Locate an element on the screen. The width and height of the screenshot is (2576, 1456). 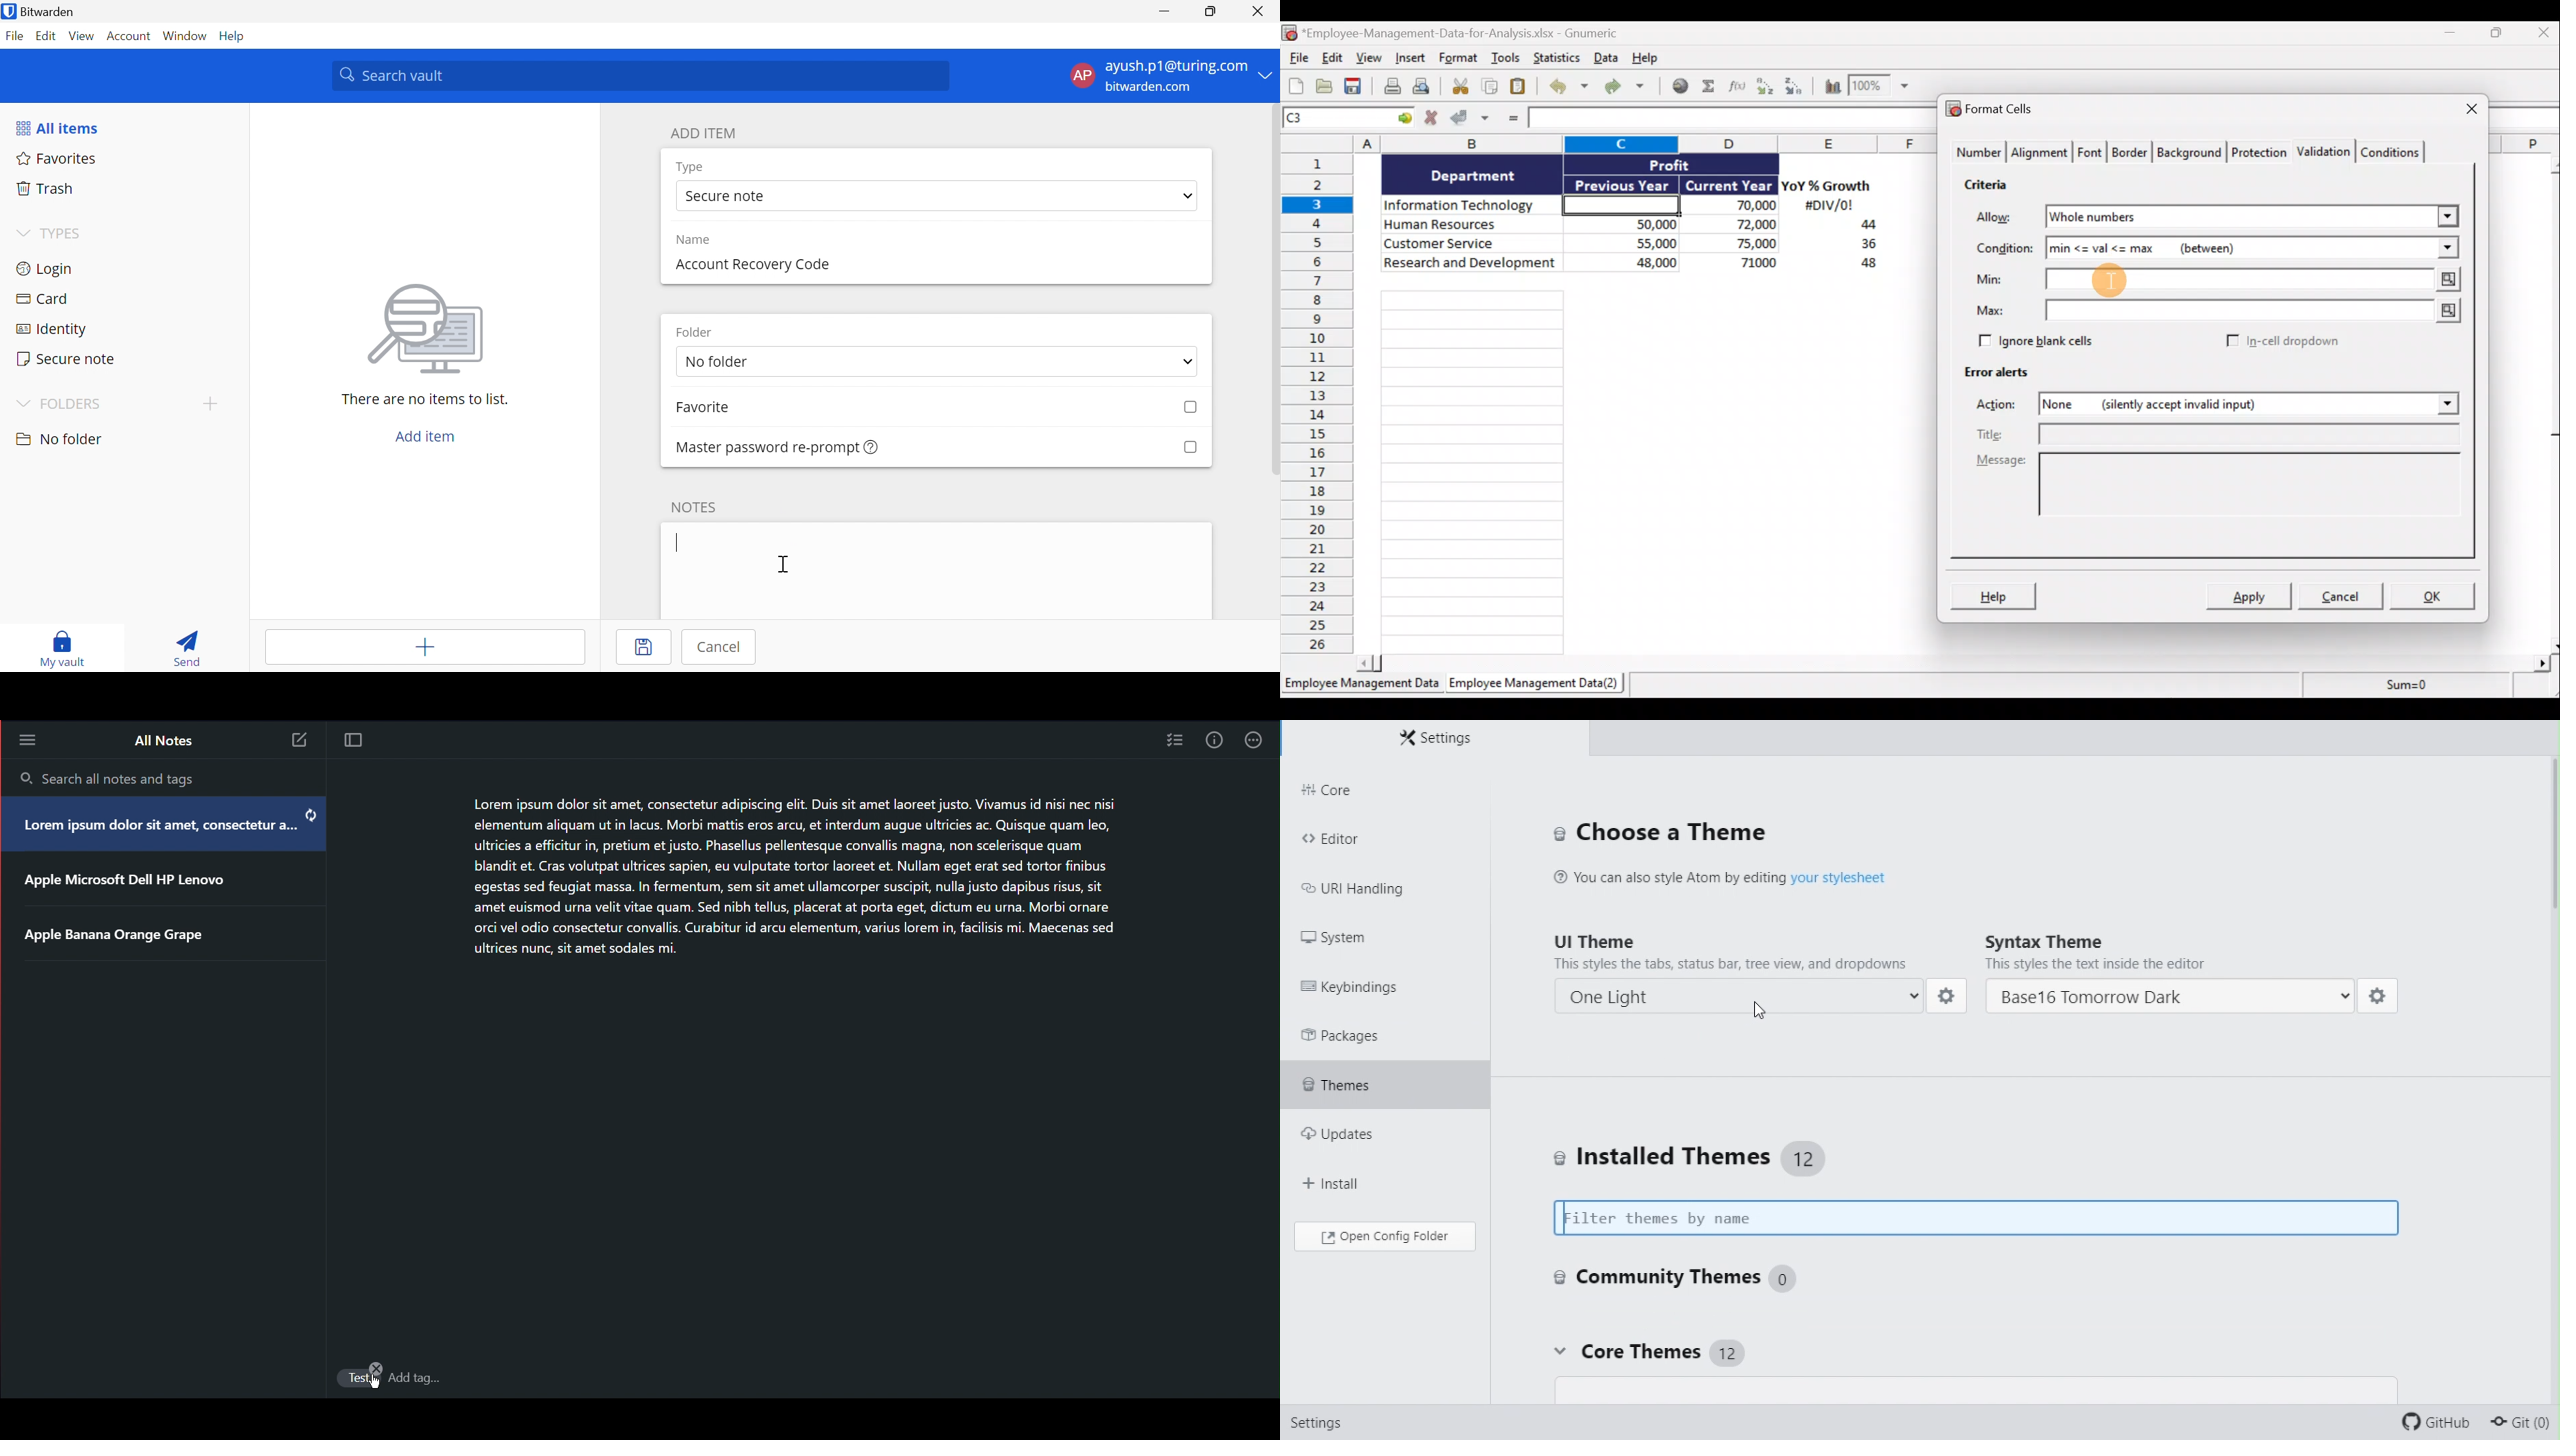
Help is located at coordinates (1649, 57).